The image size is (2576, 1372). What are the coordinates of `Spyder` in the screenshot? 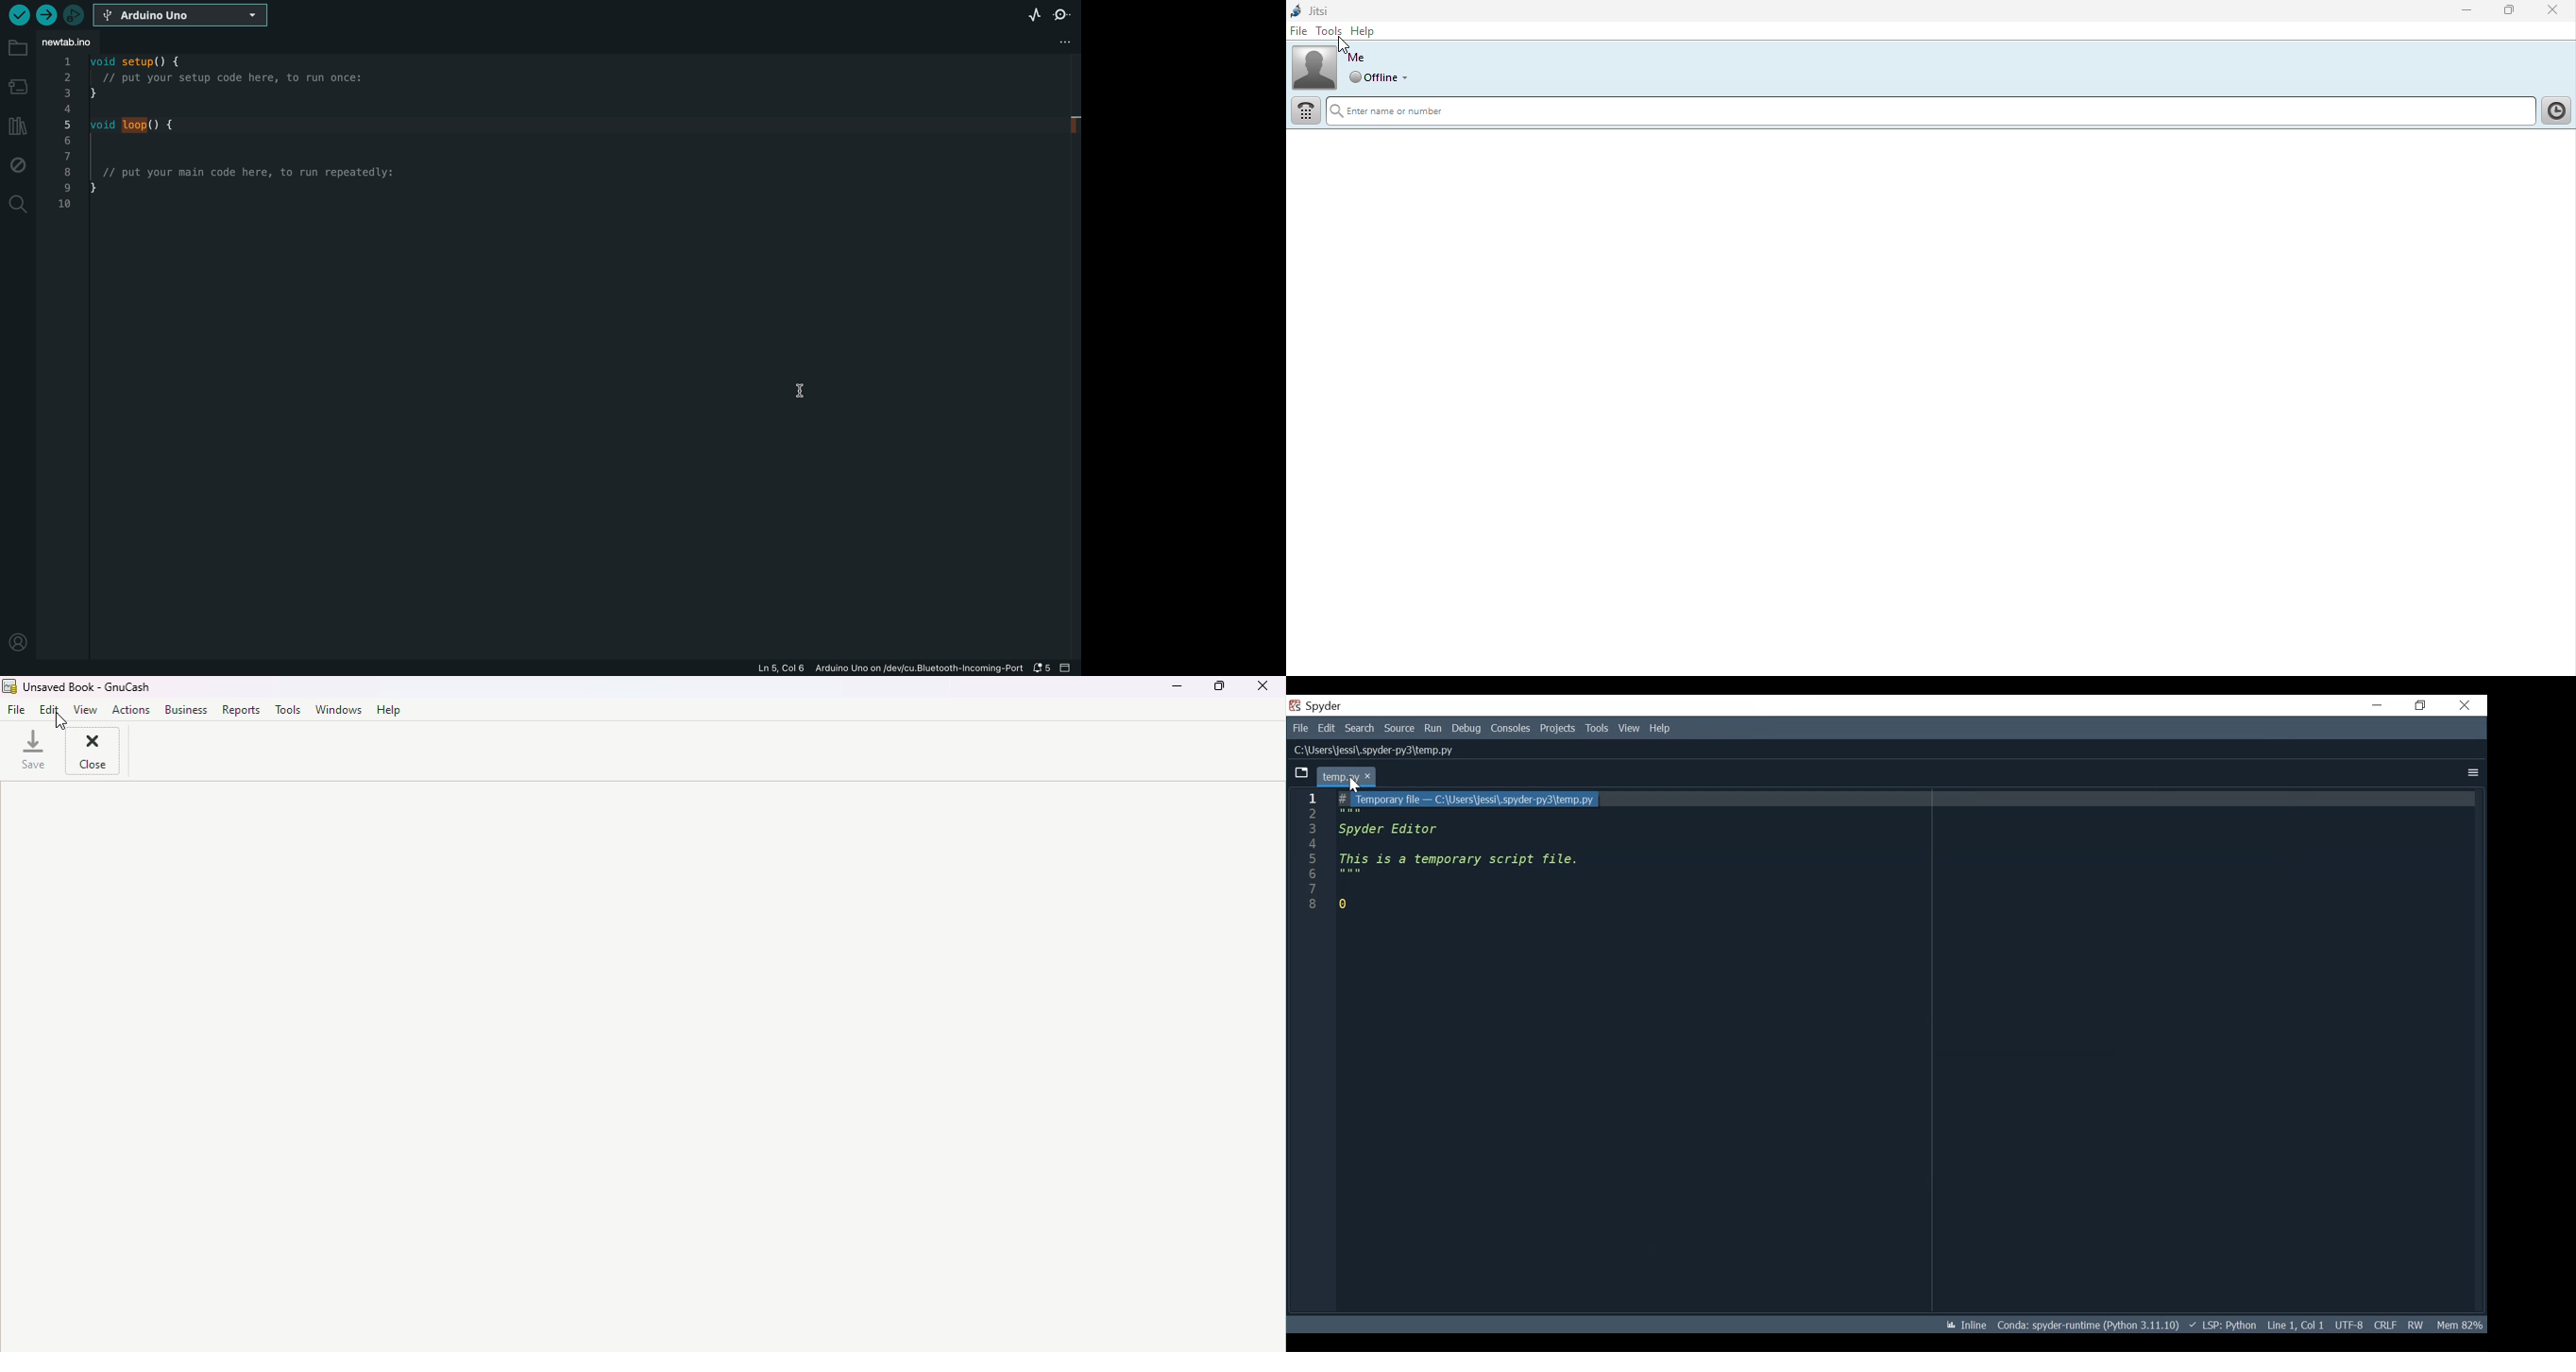 It's located at (1319, 707).